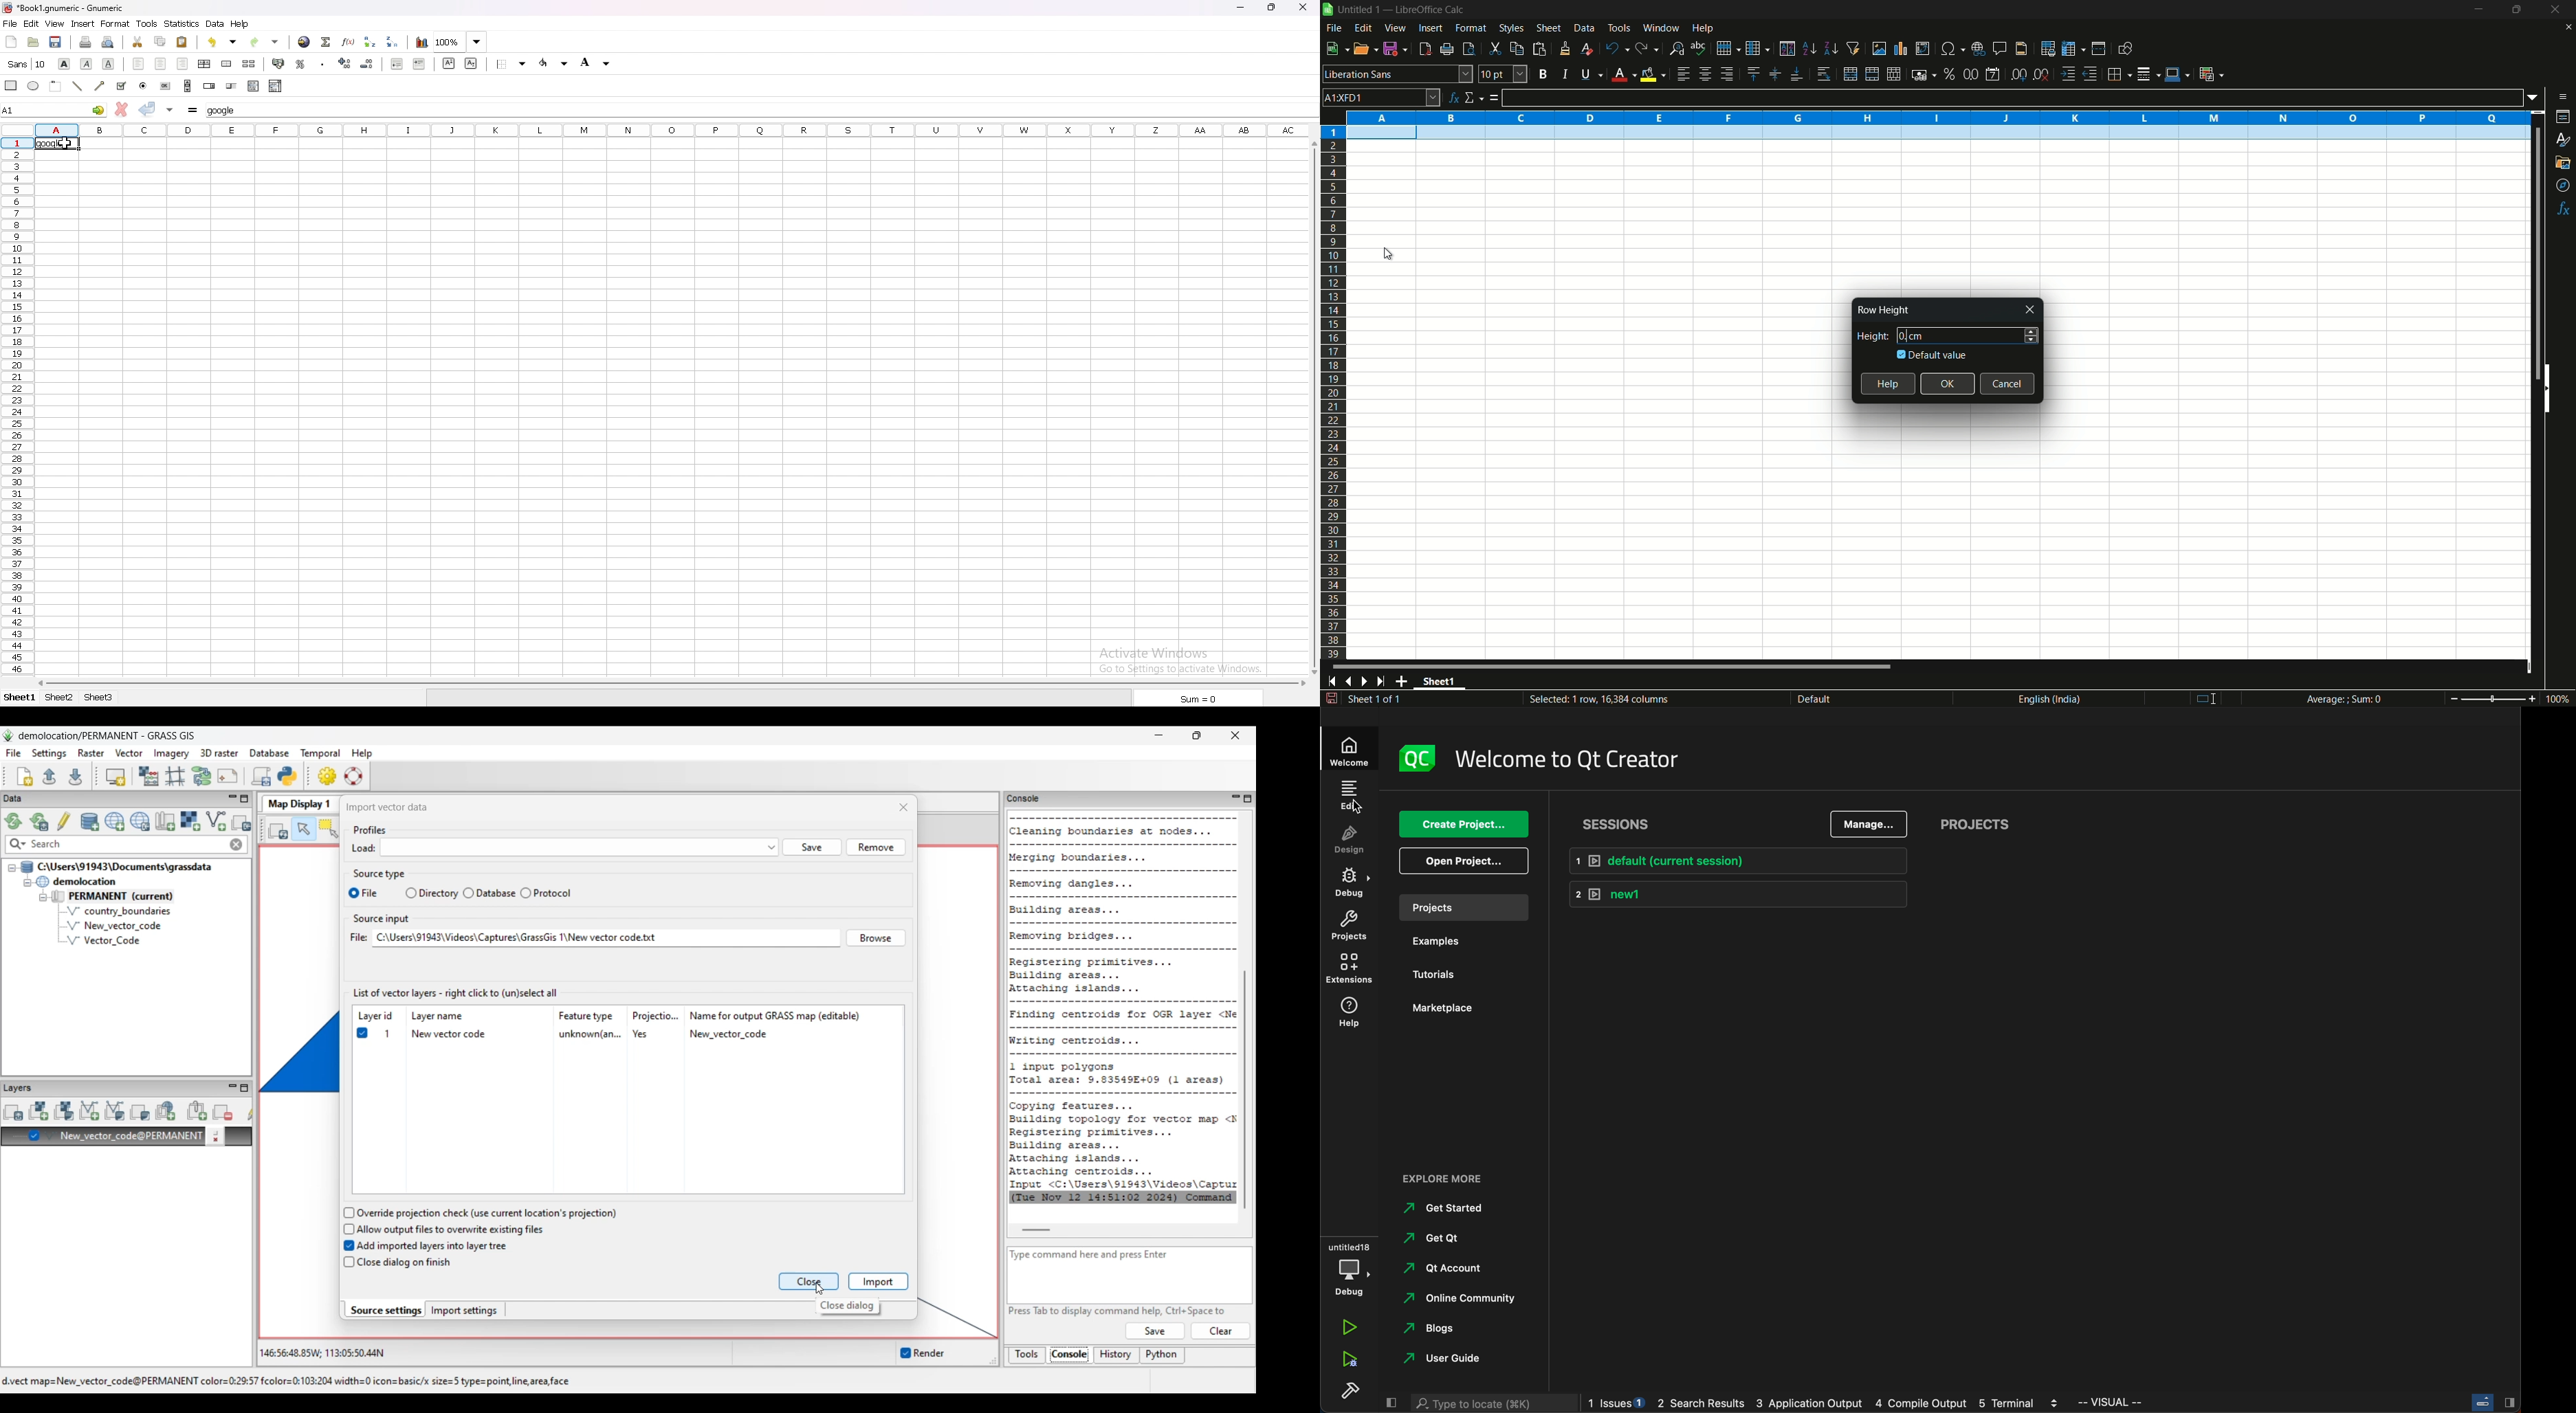 This screenshot has height=1428, width=2576. Describe the element at coordinates (1956, 335) in the screenshot. I see `height 0 cm` at that location.